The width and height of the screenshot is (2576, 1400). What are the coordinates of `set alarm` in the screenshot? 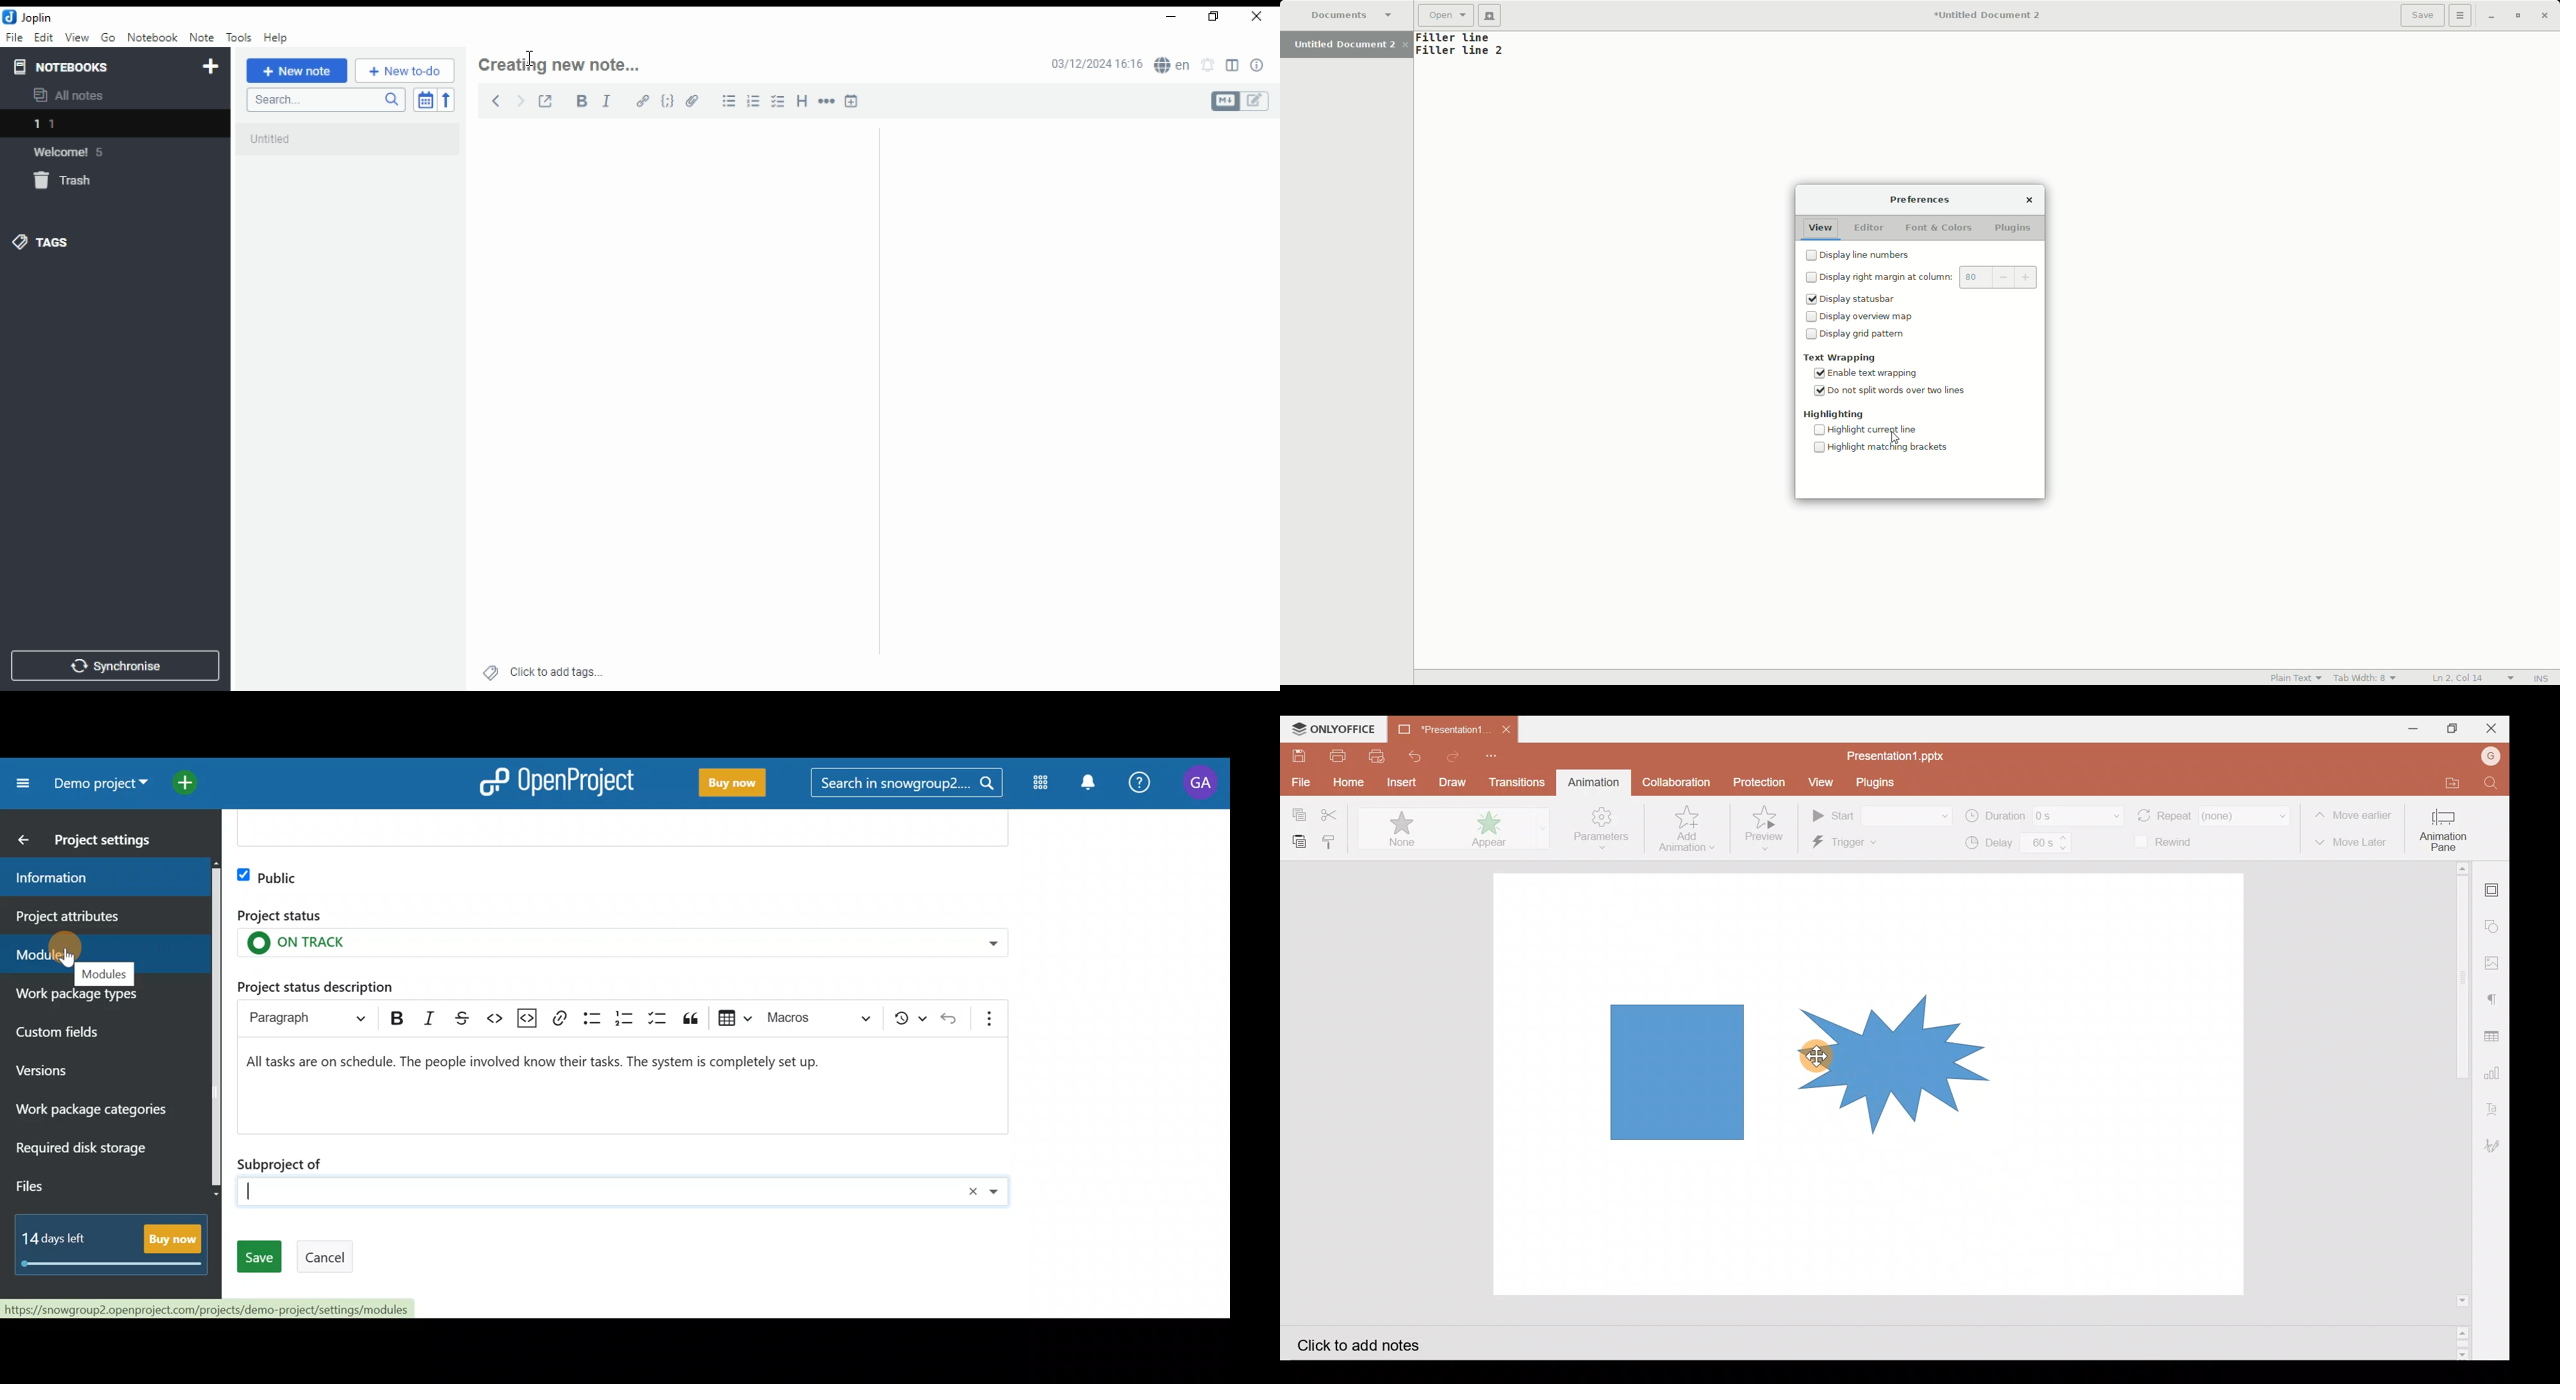 It's located at (1209, 65).